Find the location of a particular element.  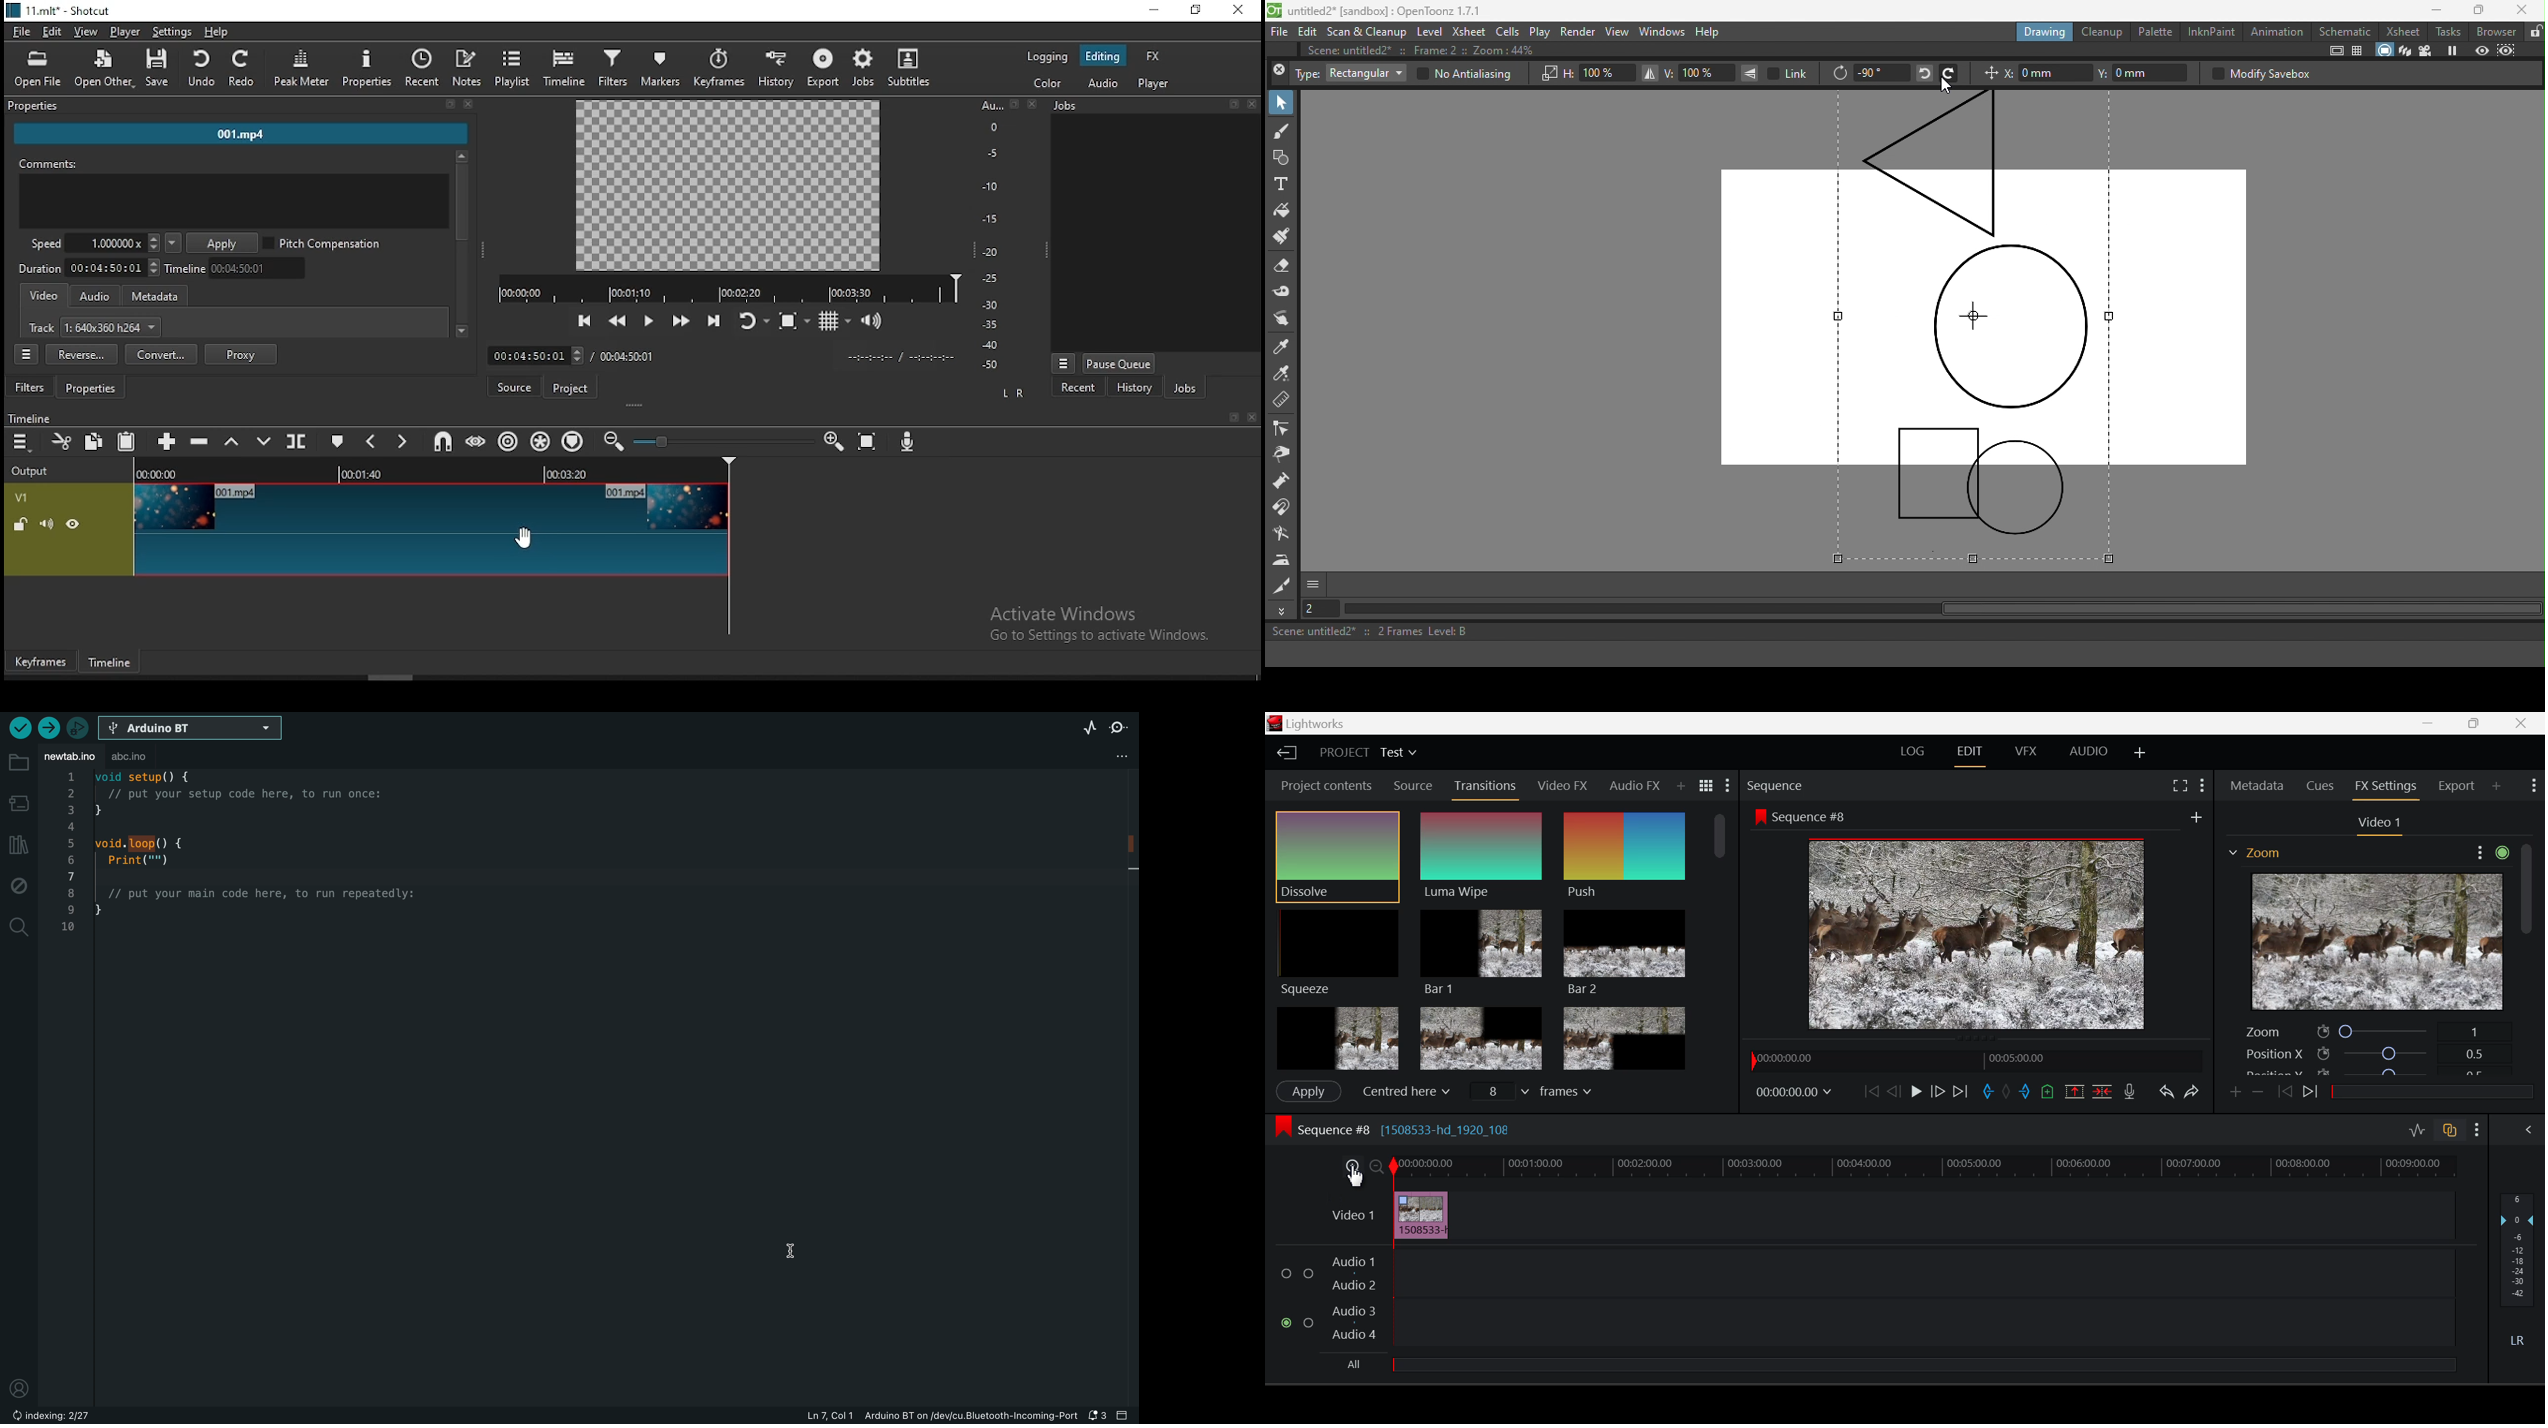

zoom timeline out is located at coordinates (614, 441).